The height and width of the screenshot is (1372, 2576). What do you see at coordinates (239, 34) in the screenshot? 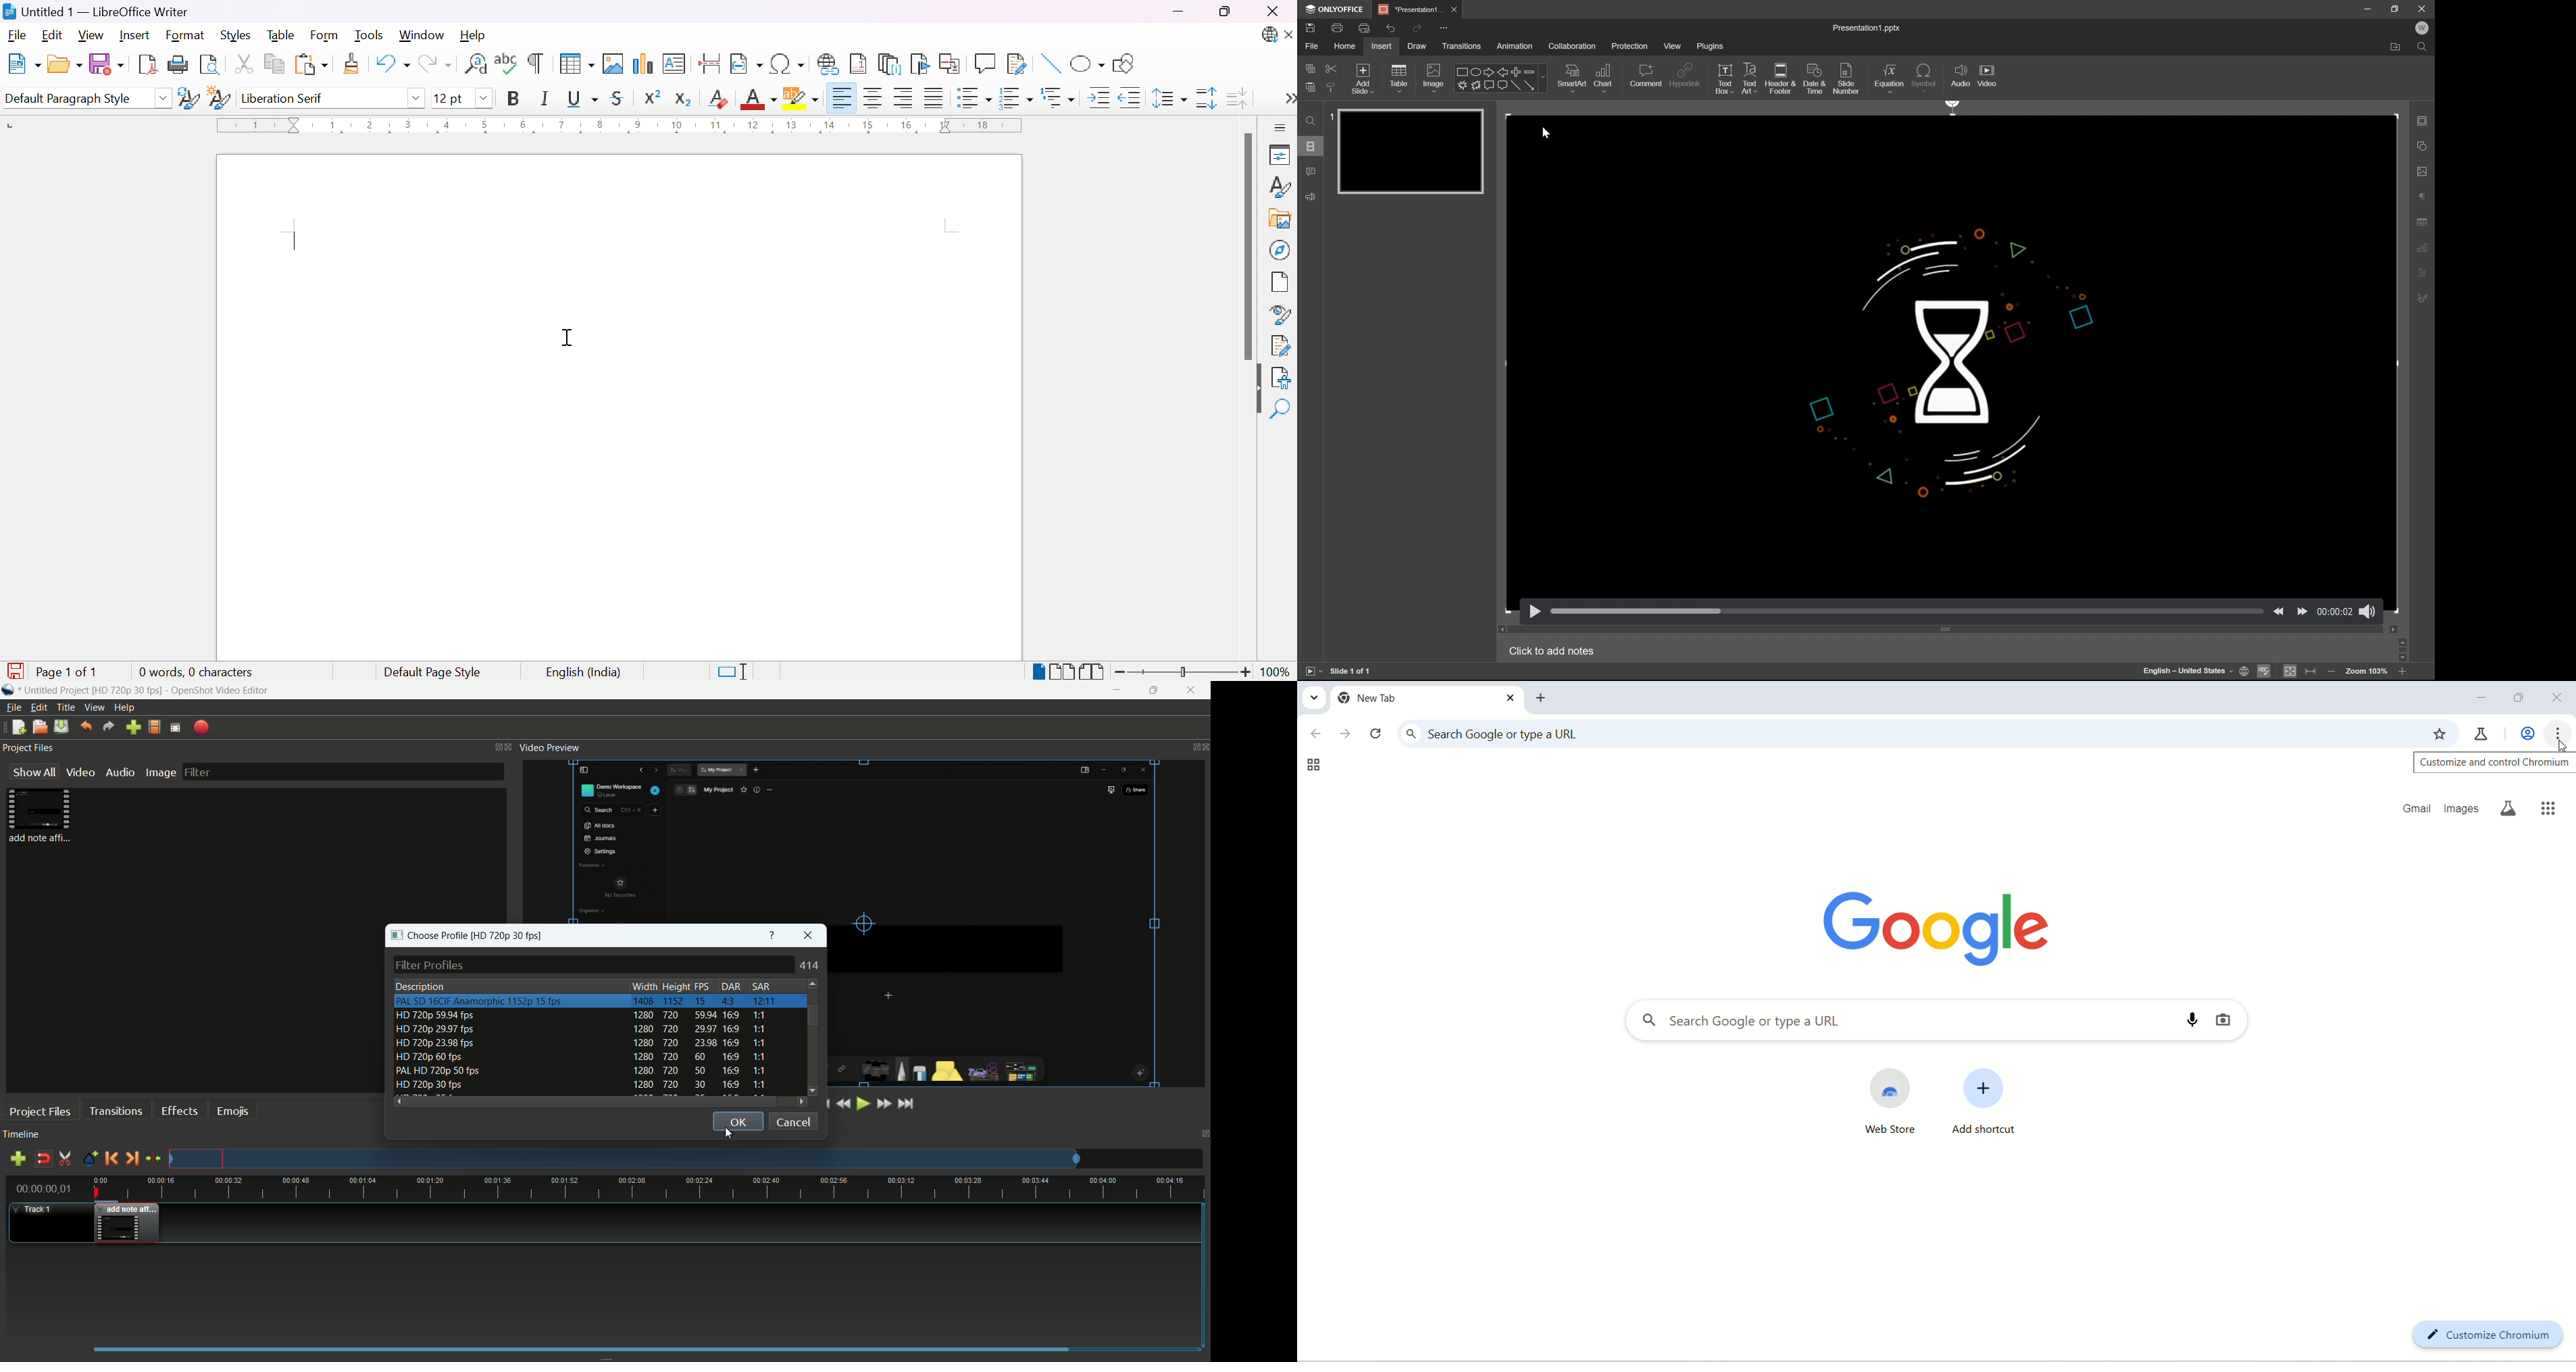
I see `Styles` at bounding box center [239, 34].